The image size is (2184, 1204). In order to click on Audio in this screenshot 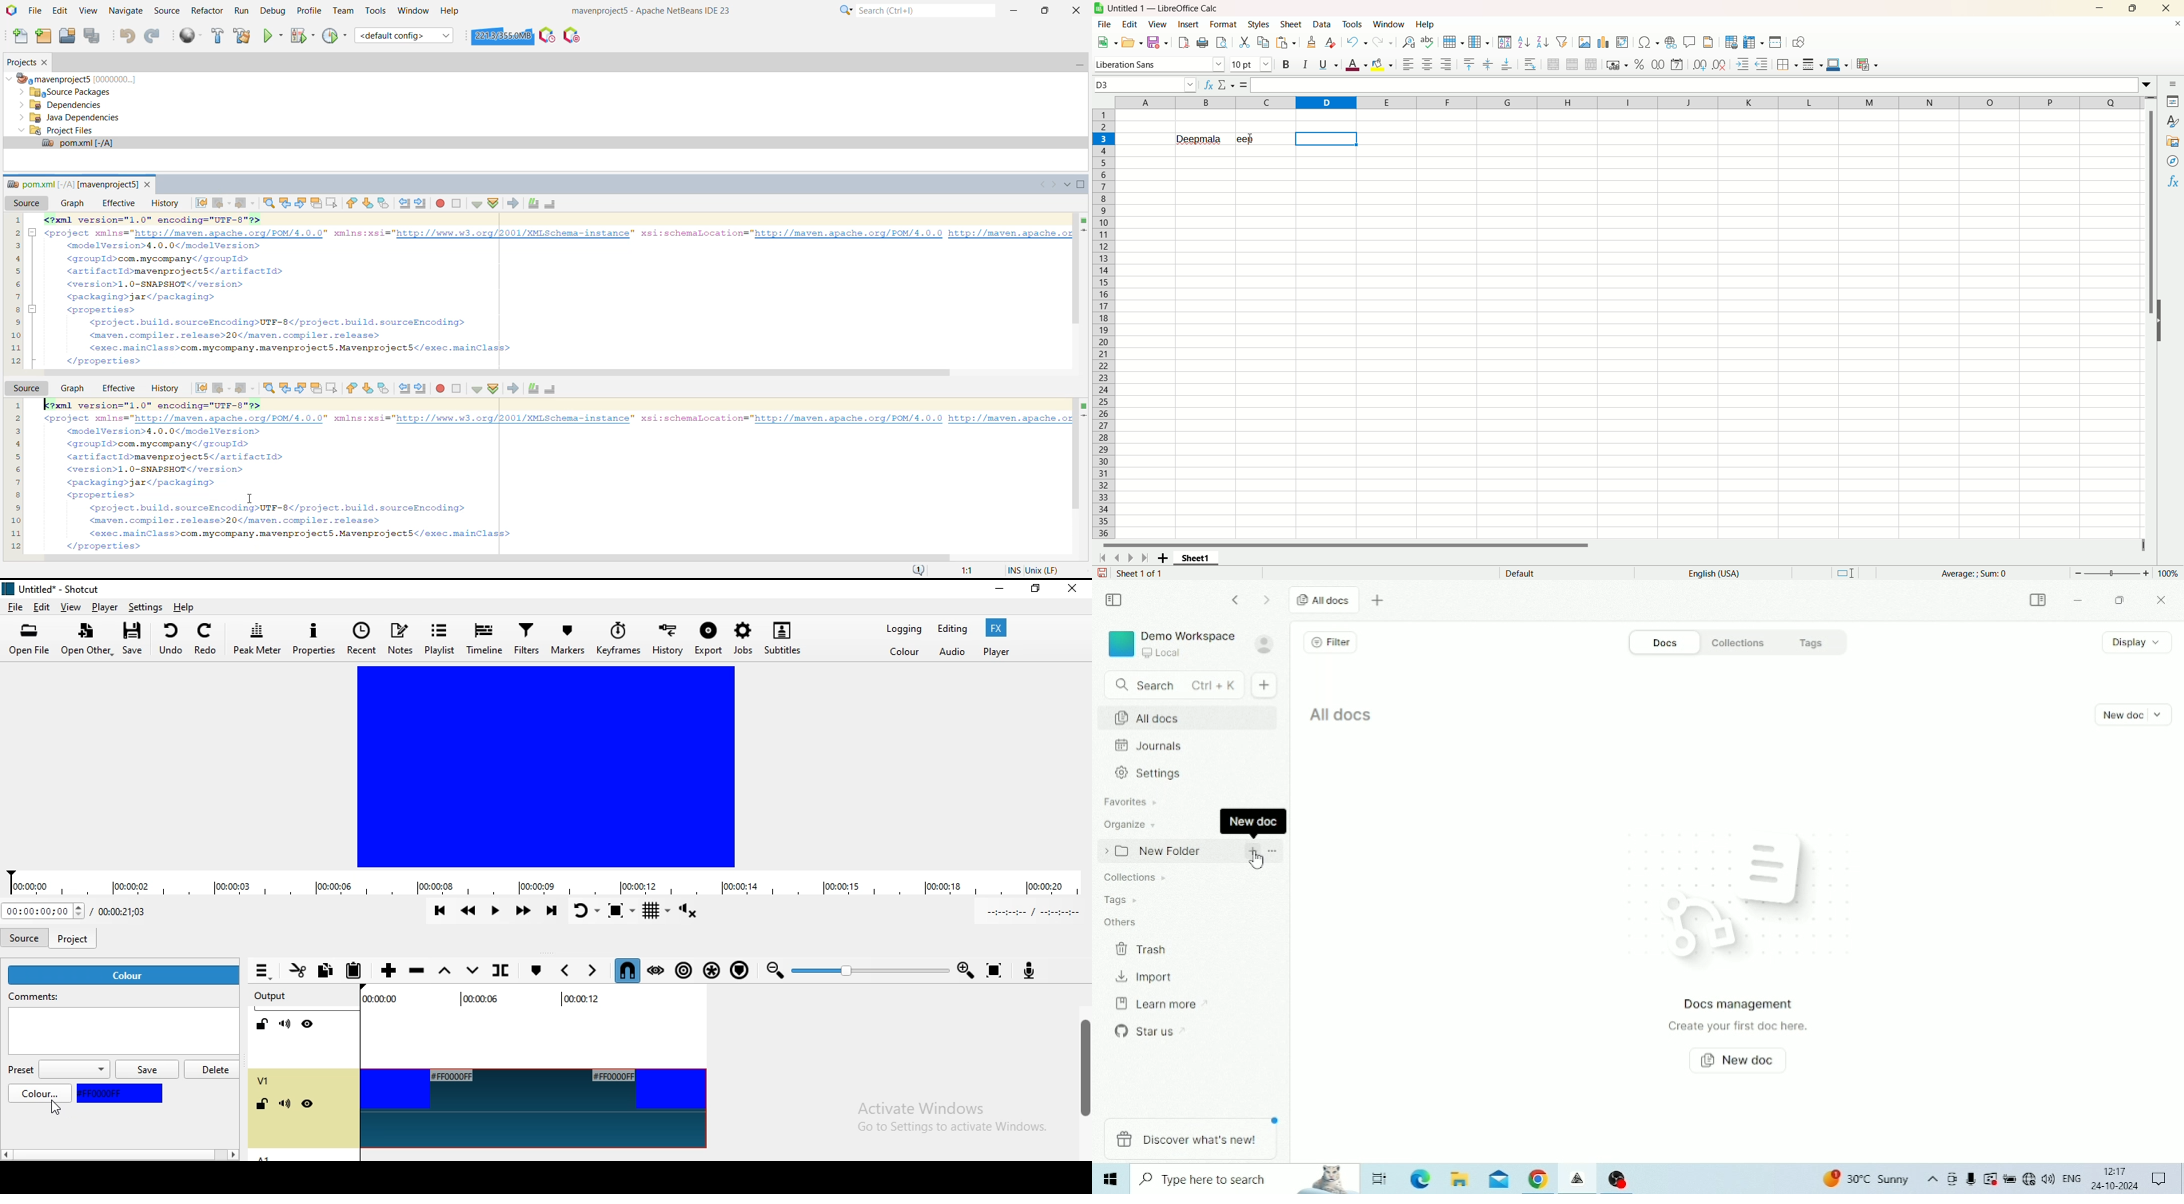, I will do `click(953, 652)`.